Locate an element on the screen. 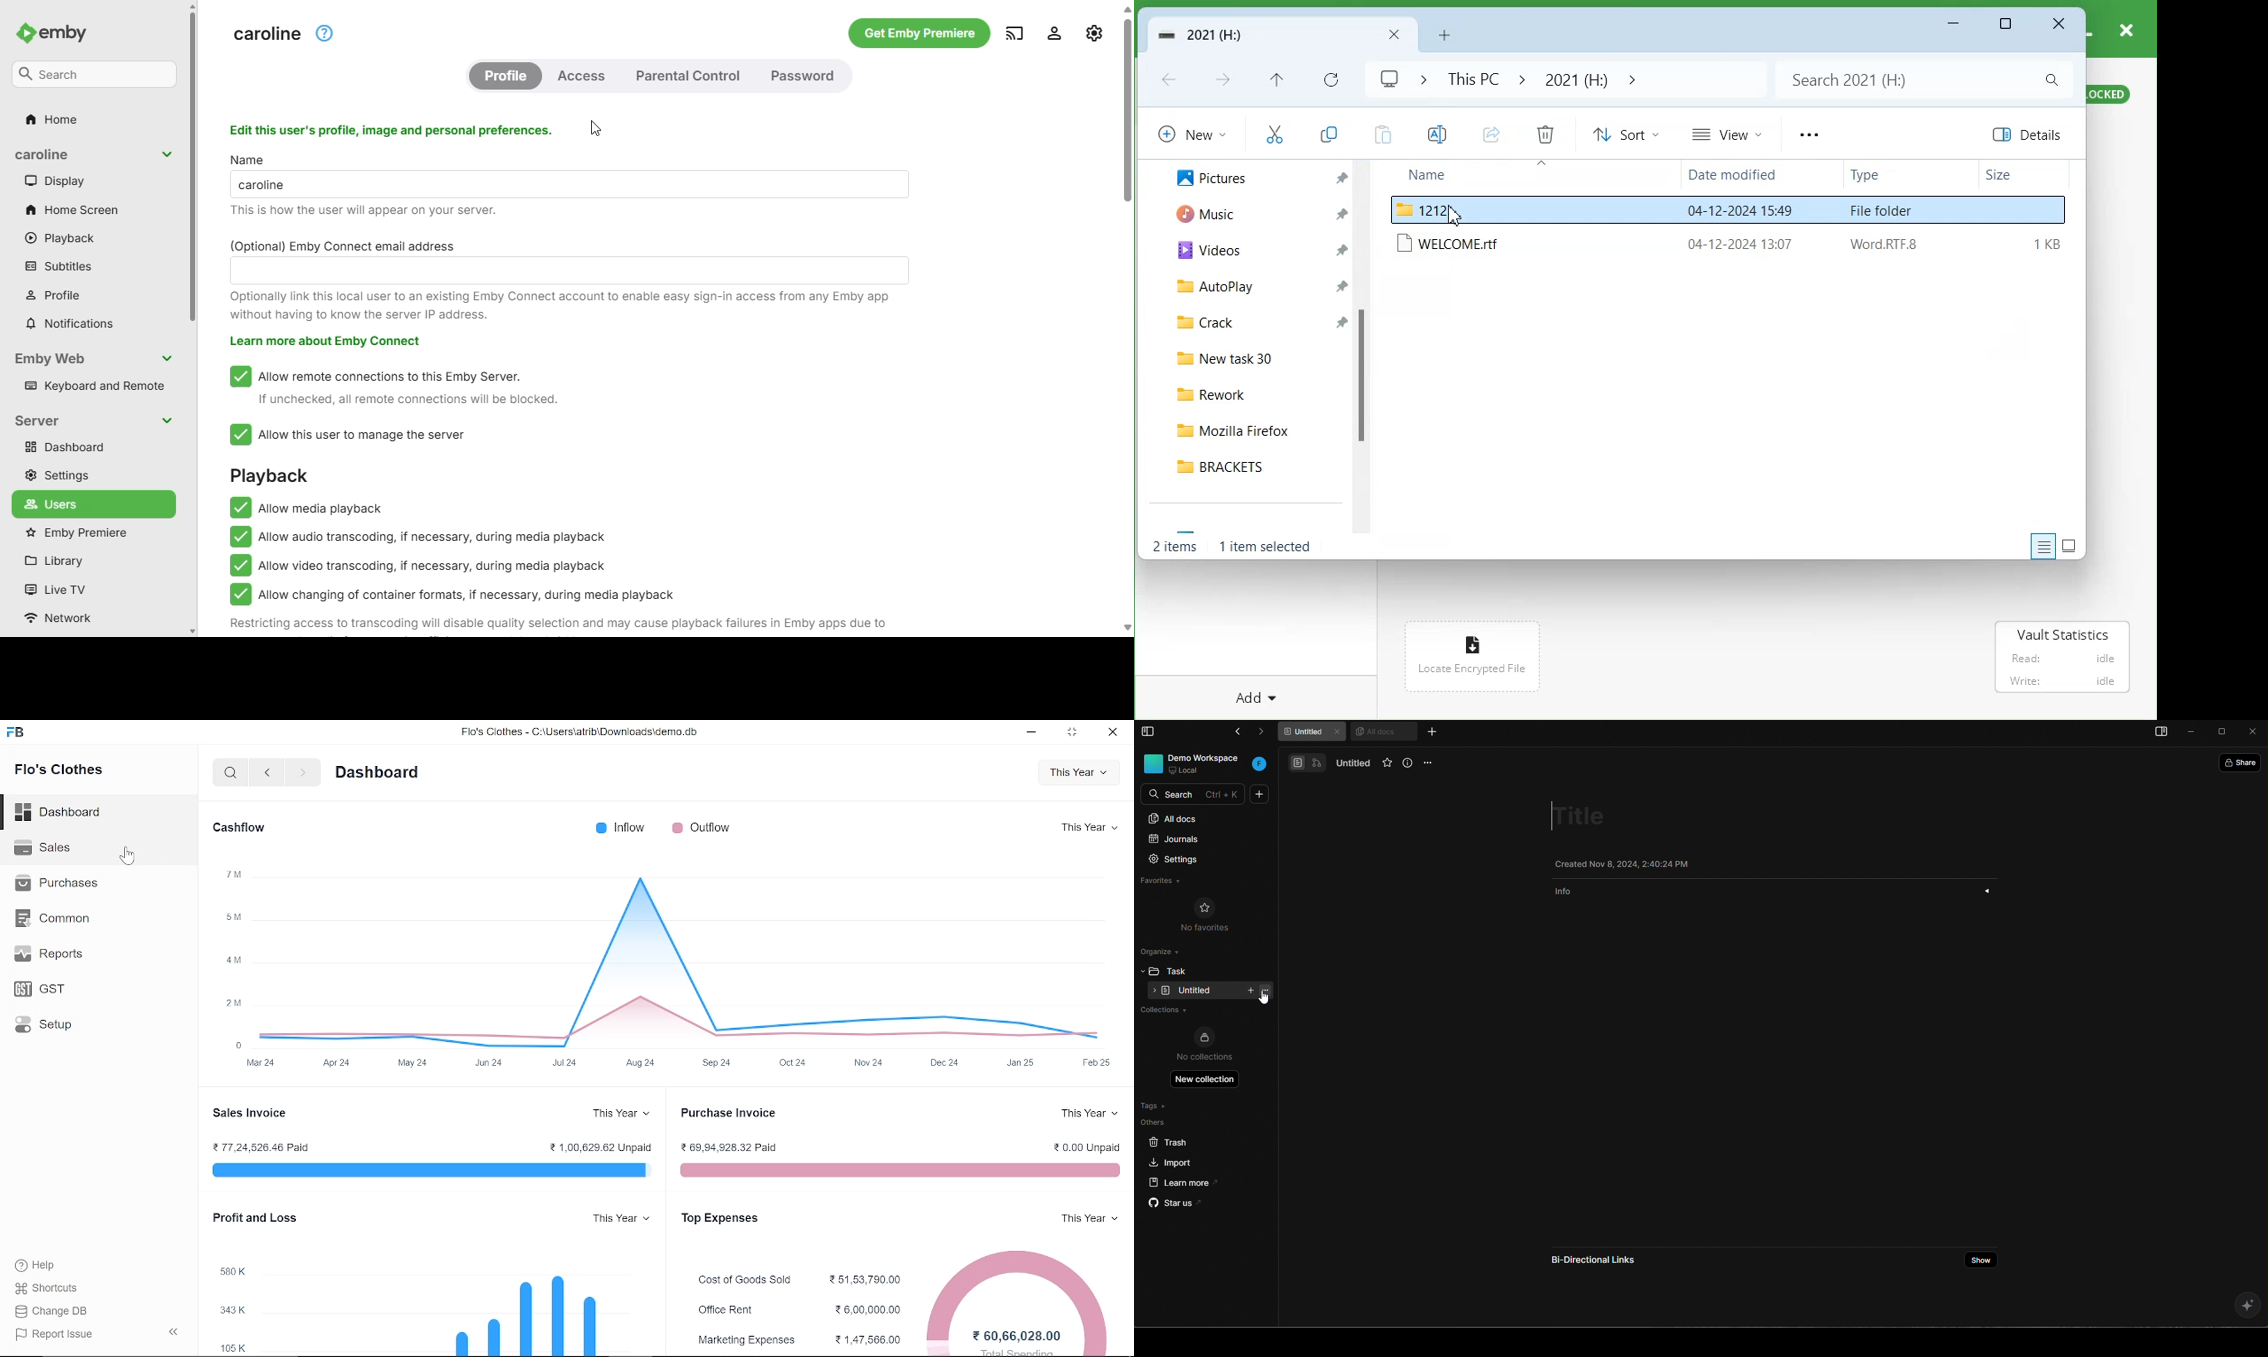 This screenshot has width=2268, height=1372. hide is located at coordinates (172, 1333).